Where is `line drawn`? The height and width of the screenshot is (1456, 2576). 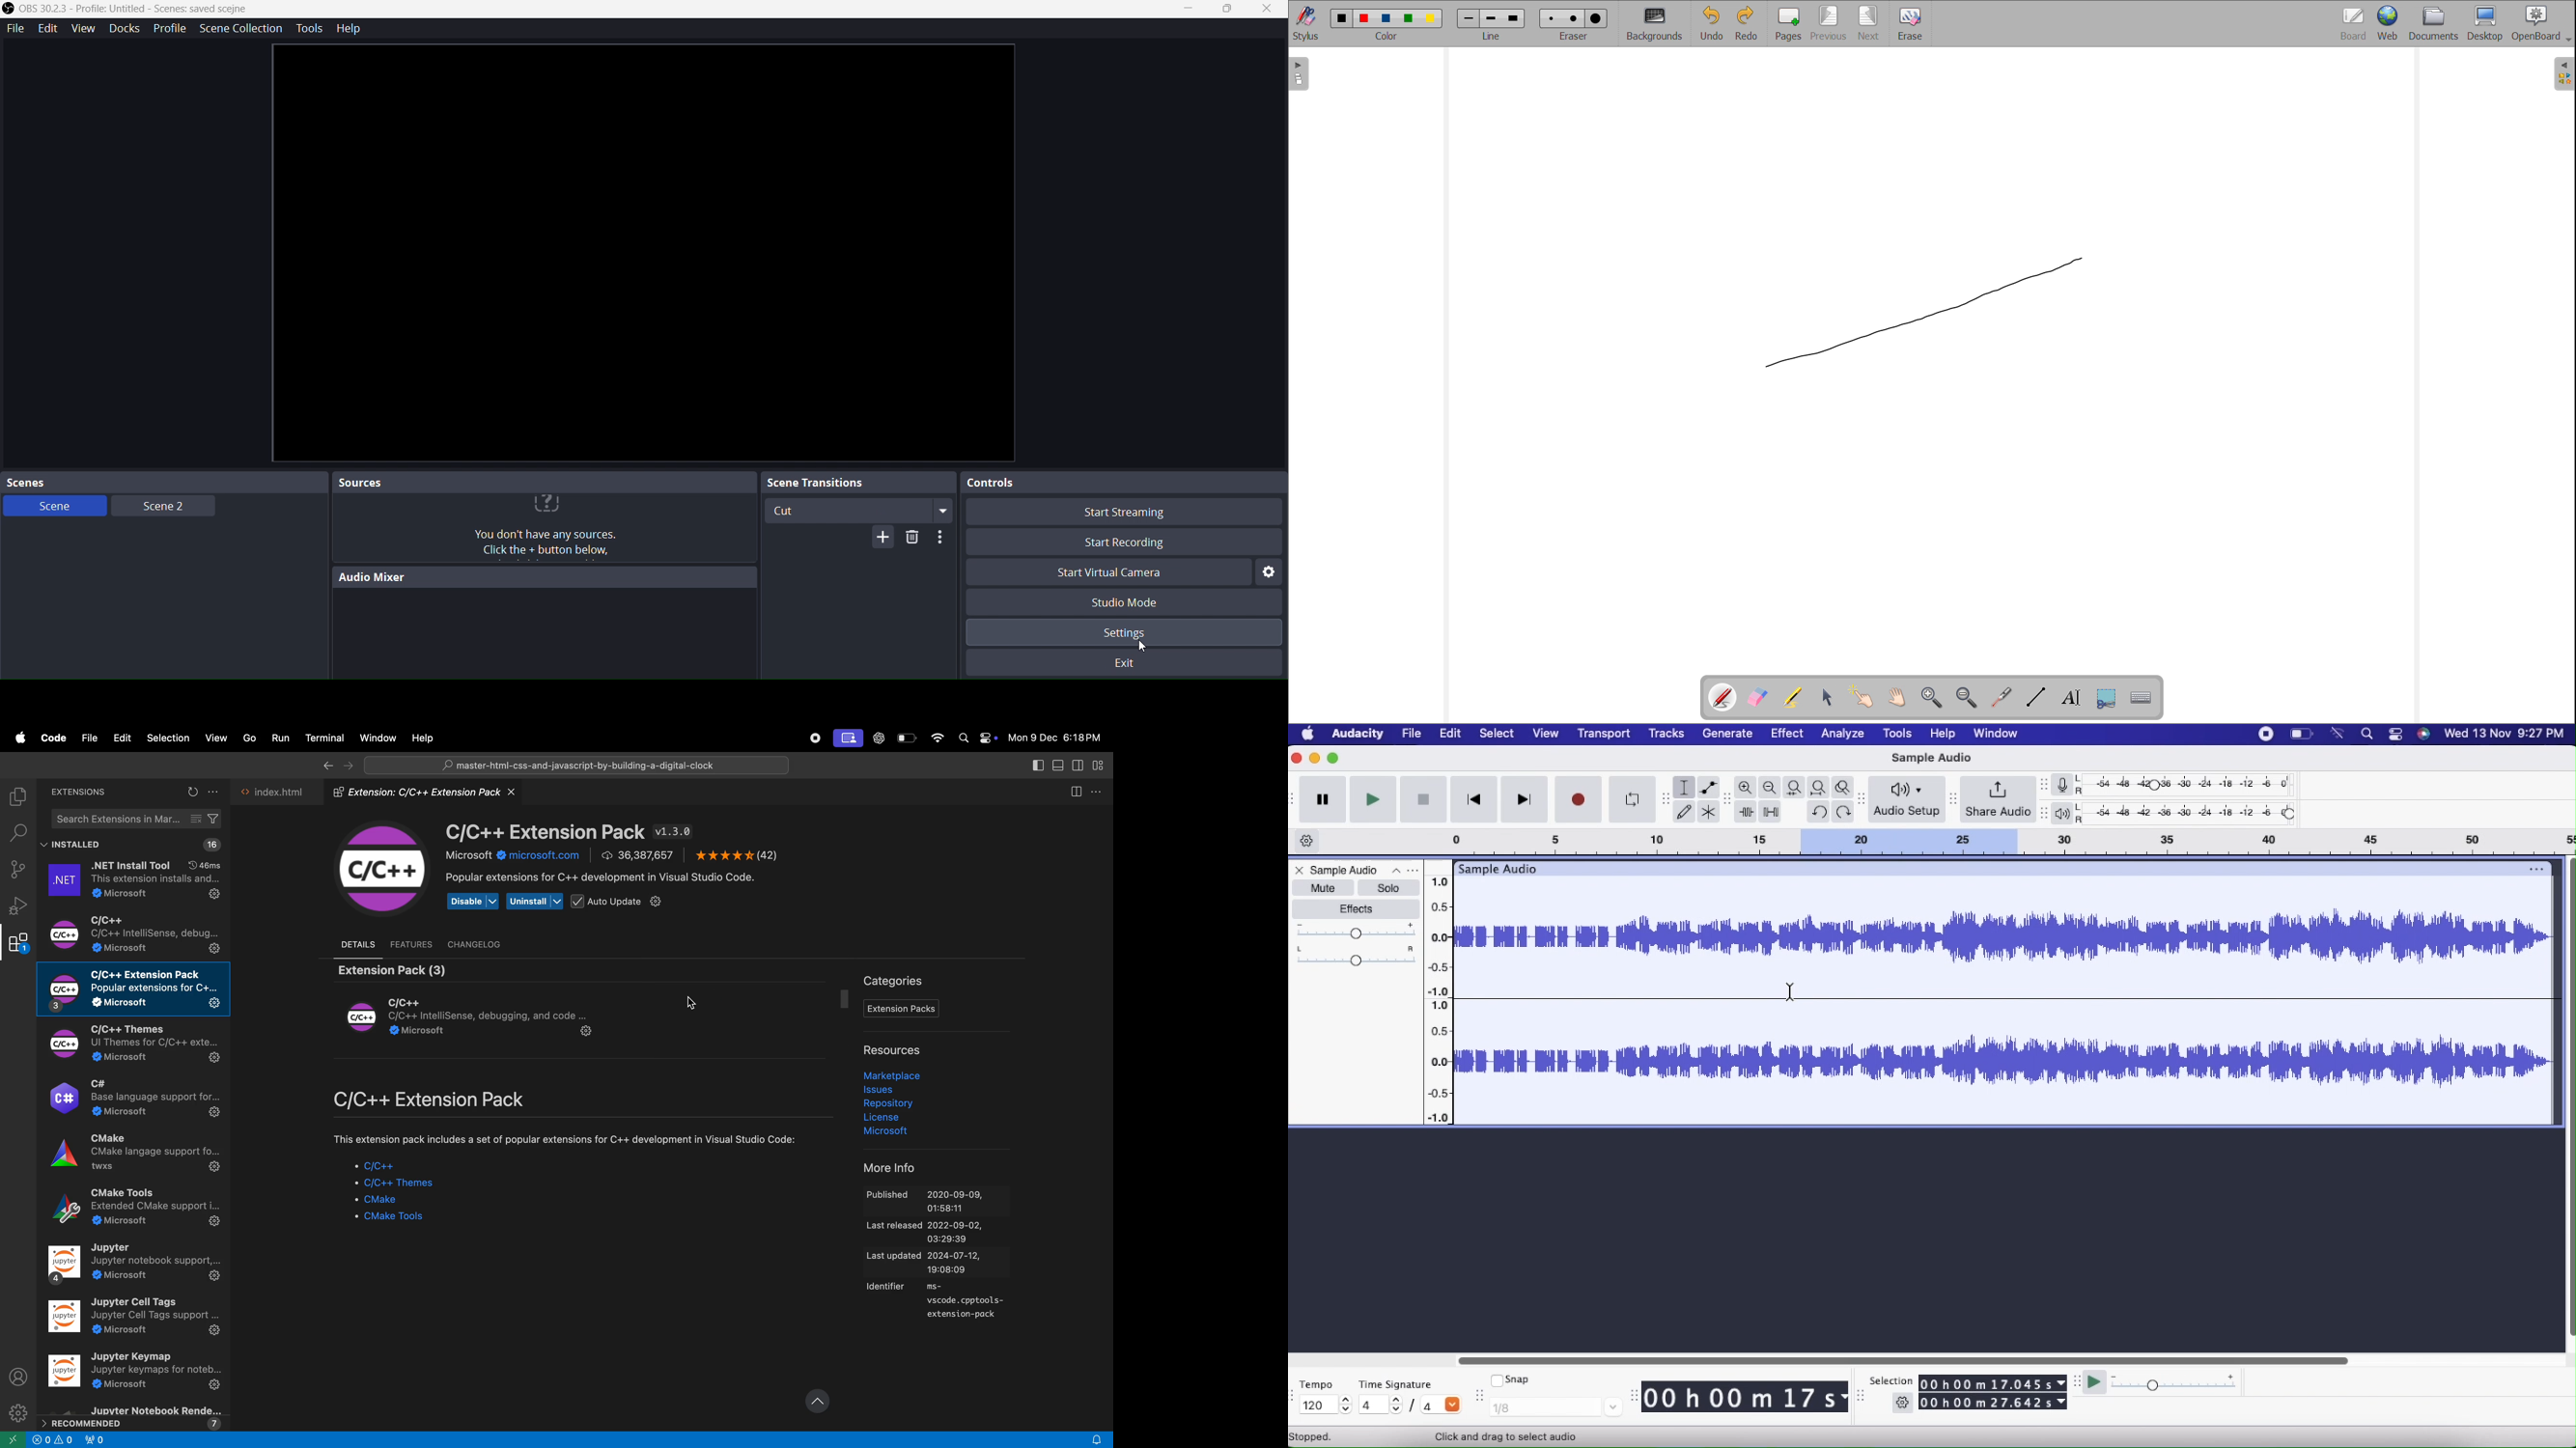
line drawn is located at coordinates (1926, 312).